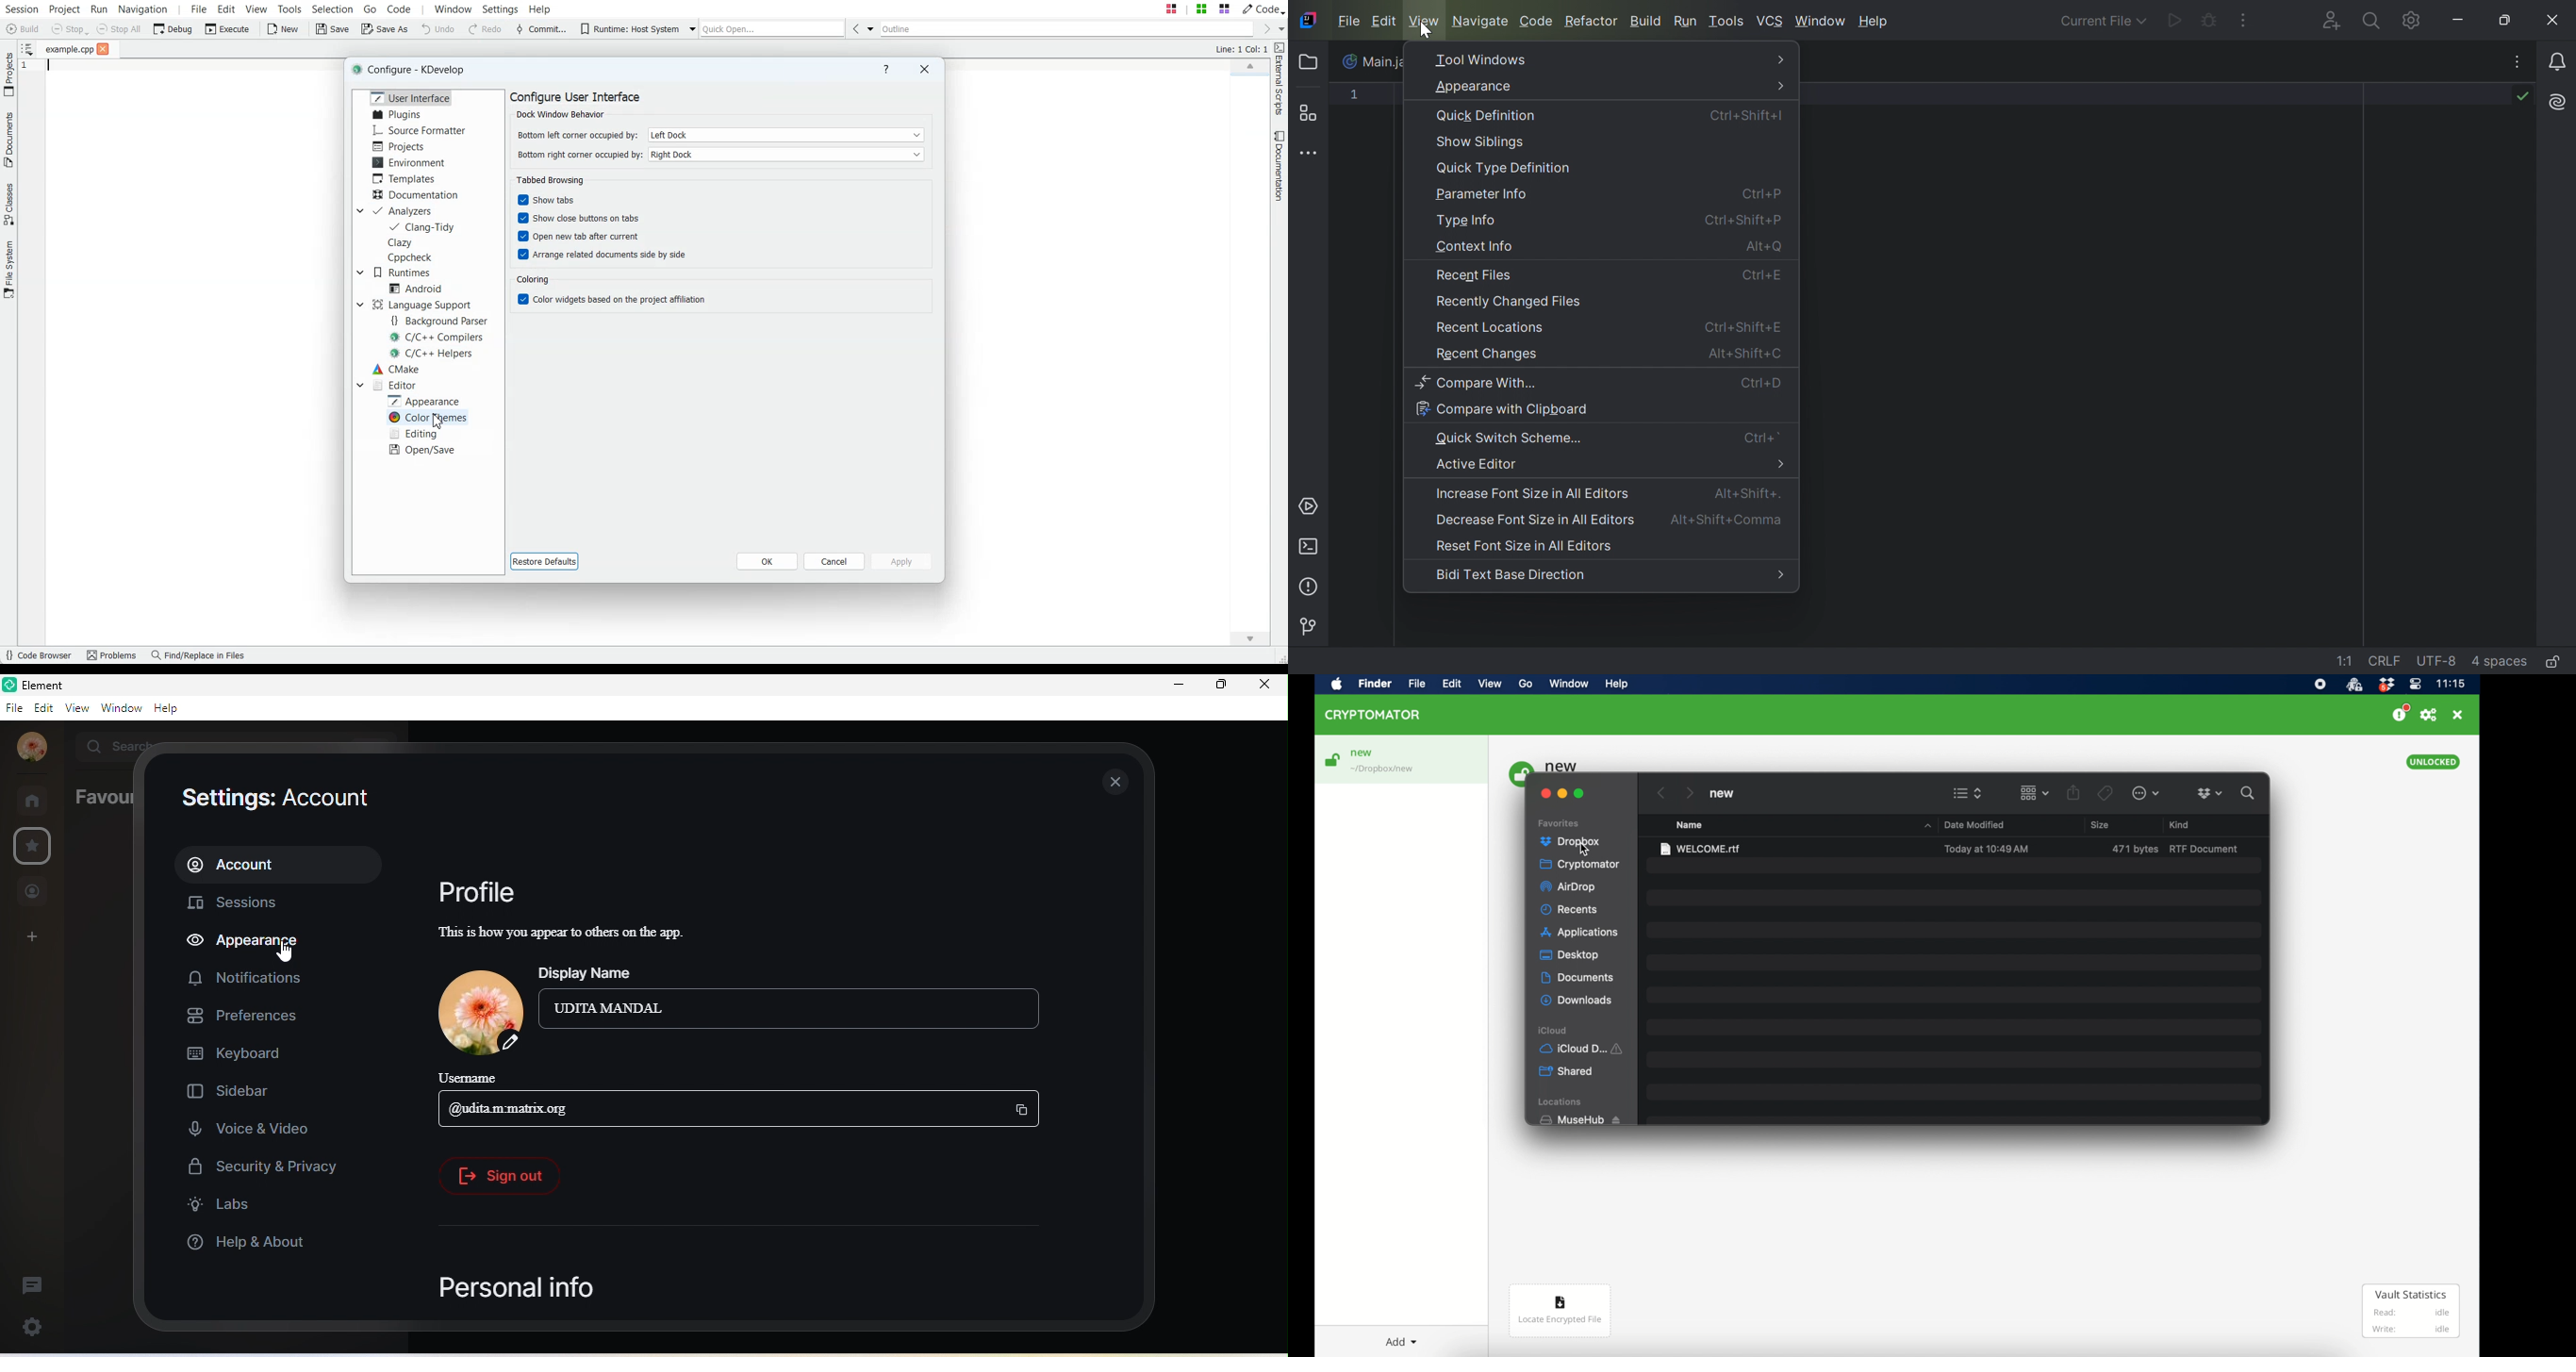 This screenshot has width=2576, height=1372. I want to click on locate encrypted file, so click(1560, 1311).